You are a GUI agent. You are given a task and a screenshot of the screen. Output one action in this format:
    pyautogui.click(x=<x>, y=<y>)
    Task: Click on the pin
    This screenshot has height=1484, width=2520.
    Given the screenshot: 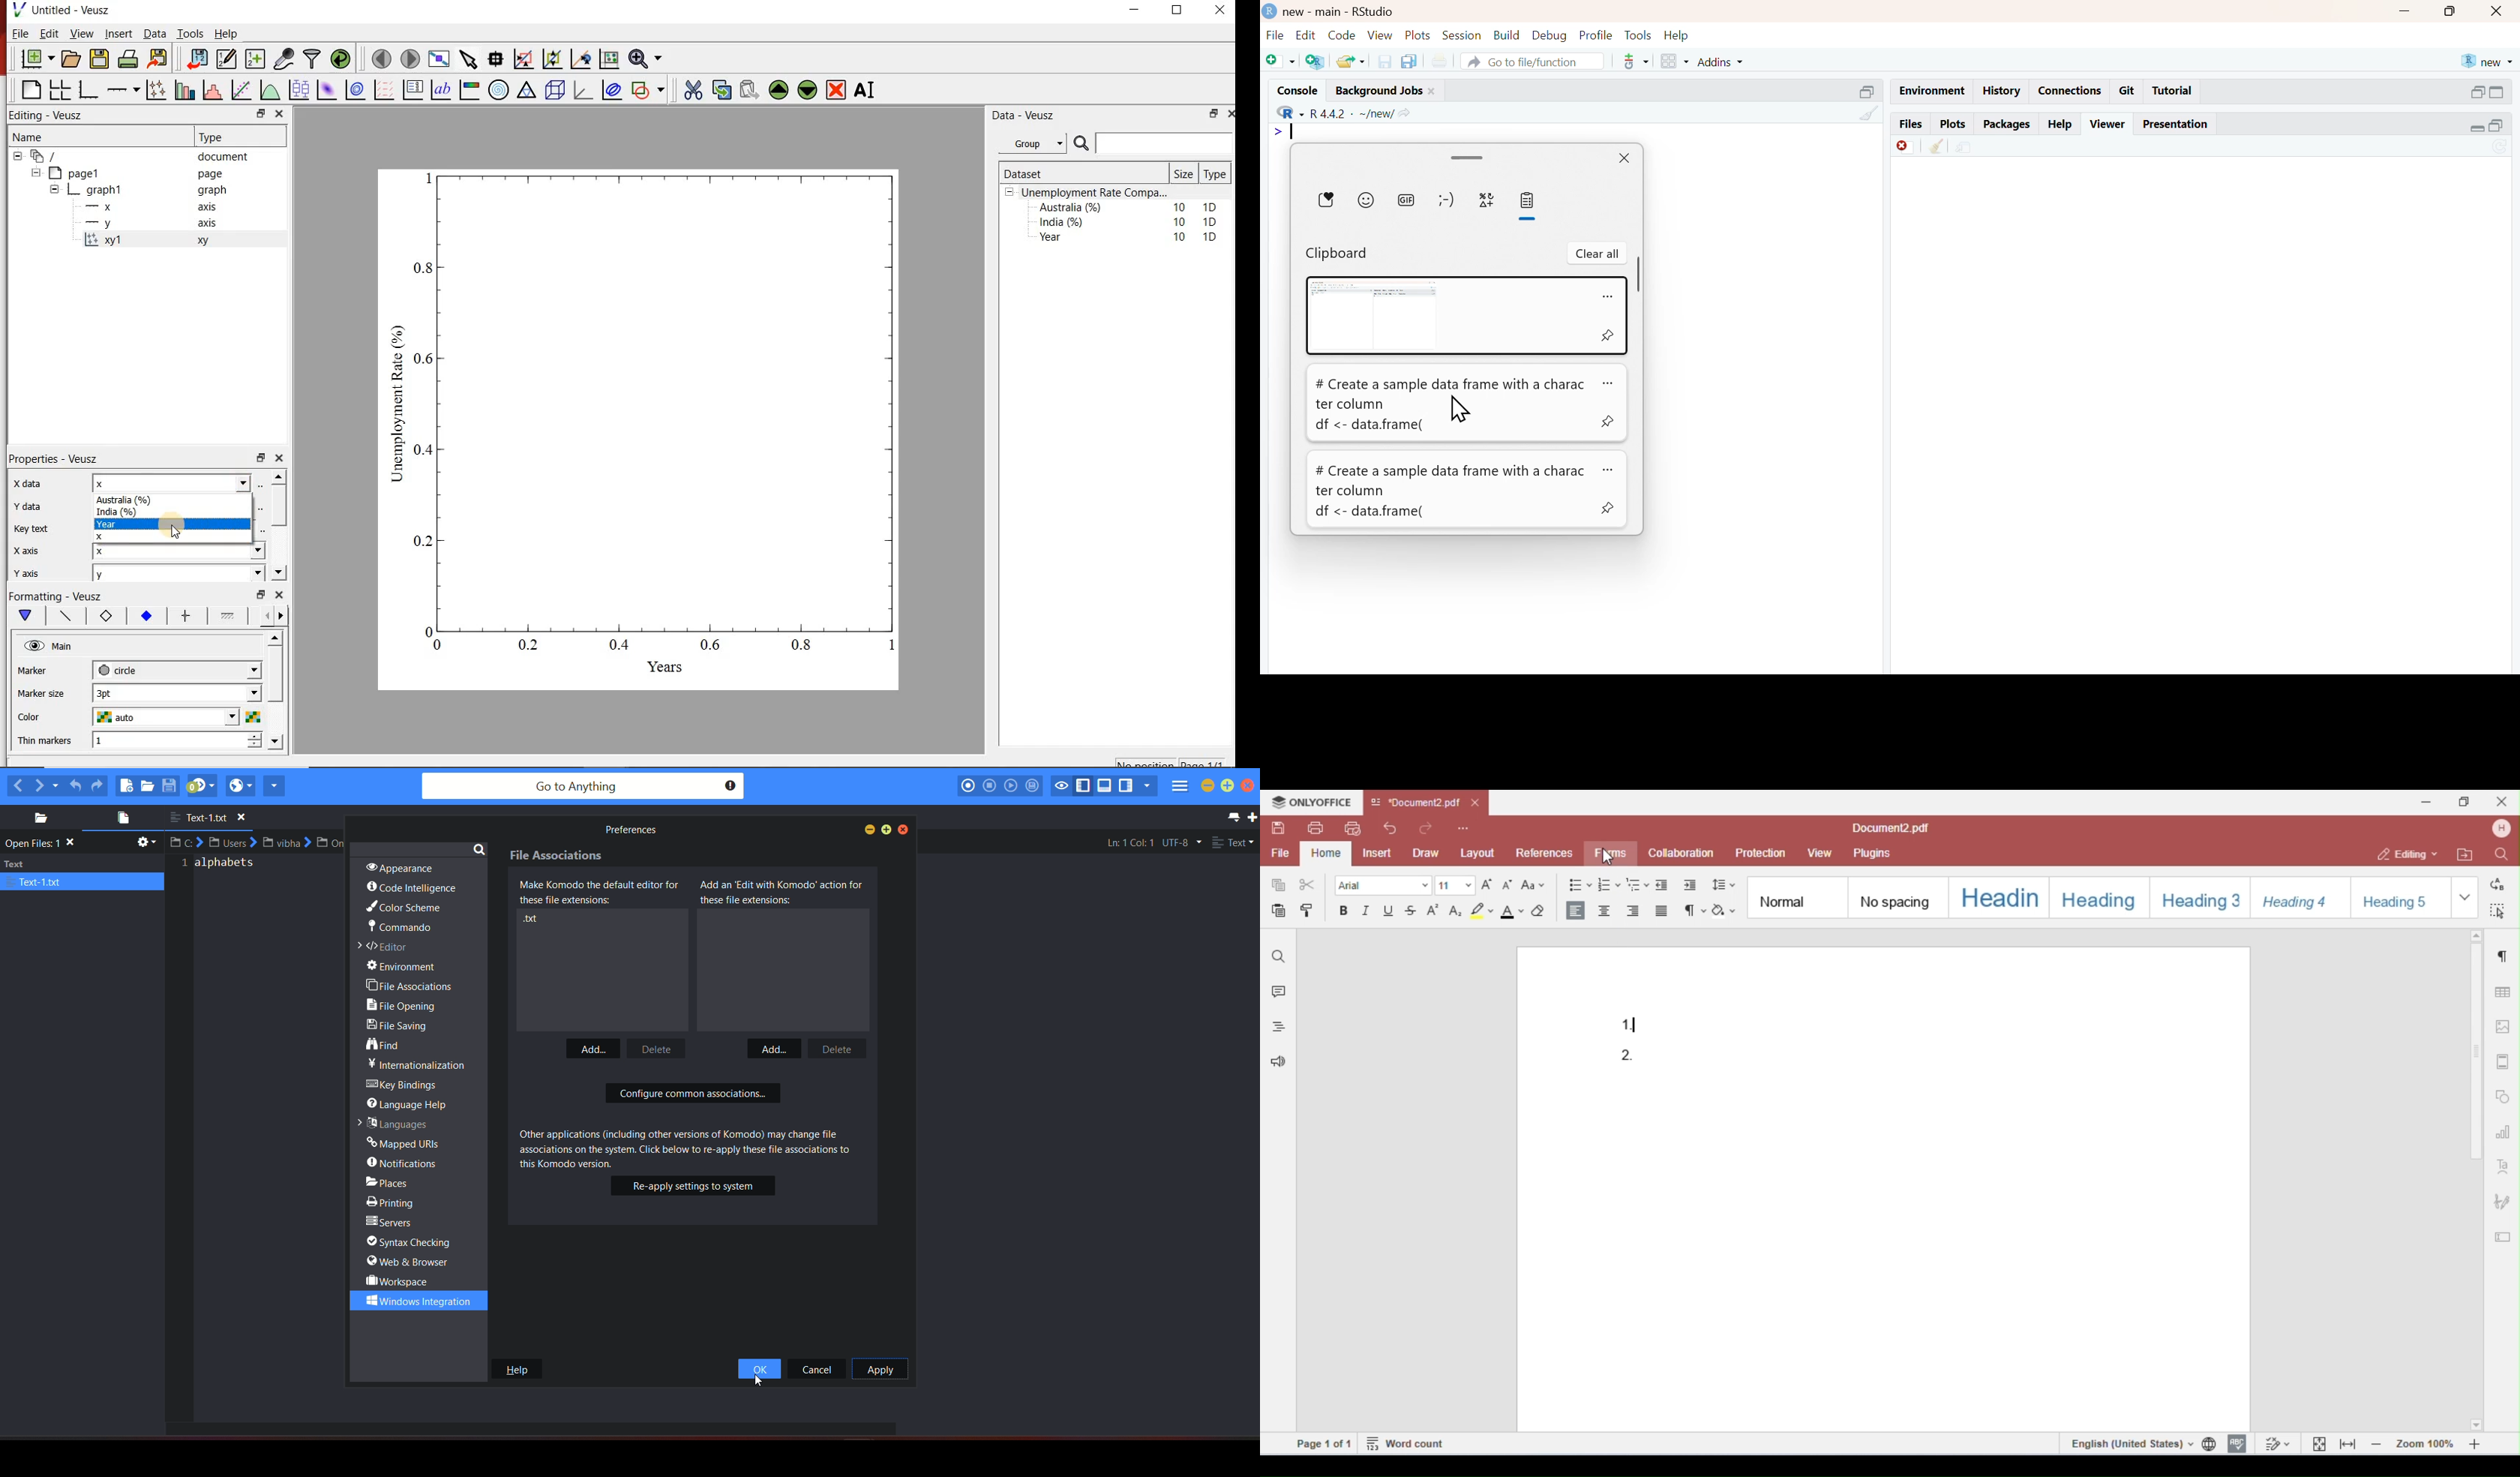 What is the action you would take?
    pyautogui.click(x=1608, y=337)
    